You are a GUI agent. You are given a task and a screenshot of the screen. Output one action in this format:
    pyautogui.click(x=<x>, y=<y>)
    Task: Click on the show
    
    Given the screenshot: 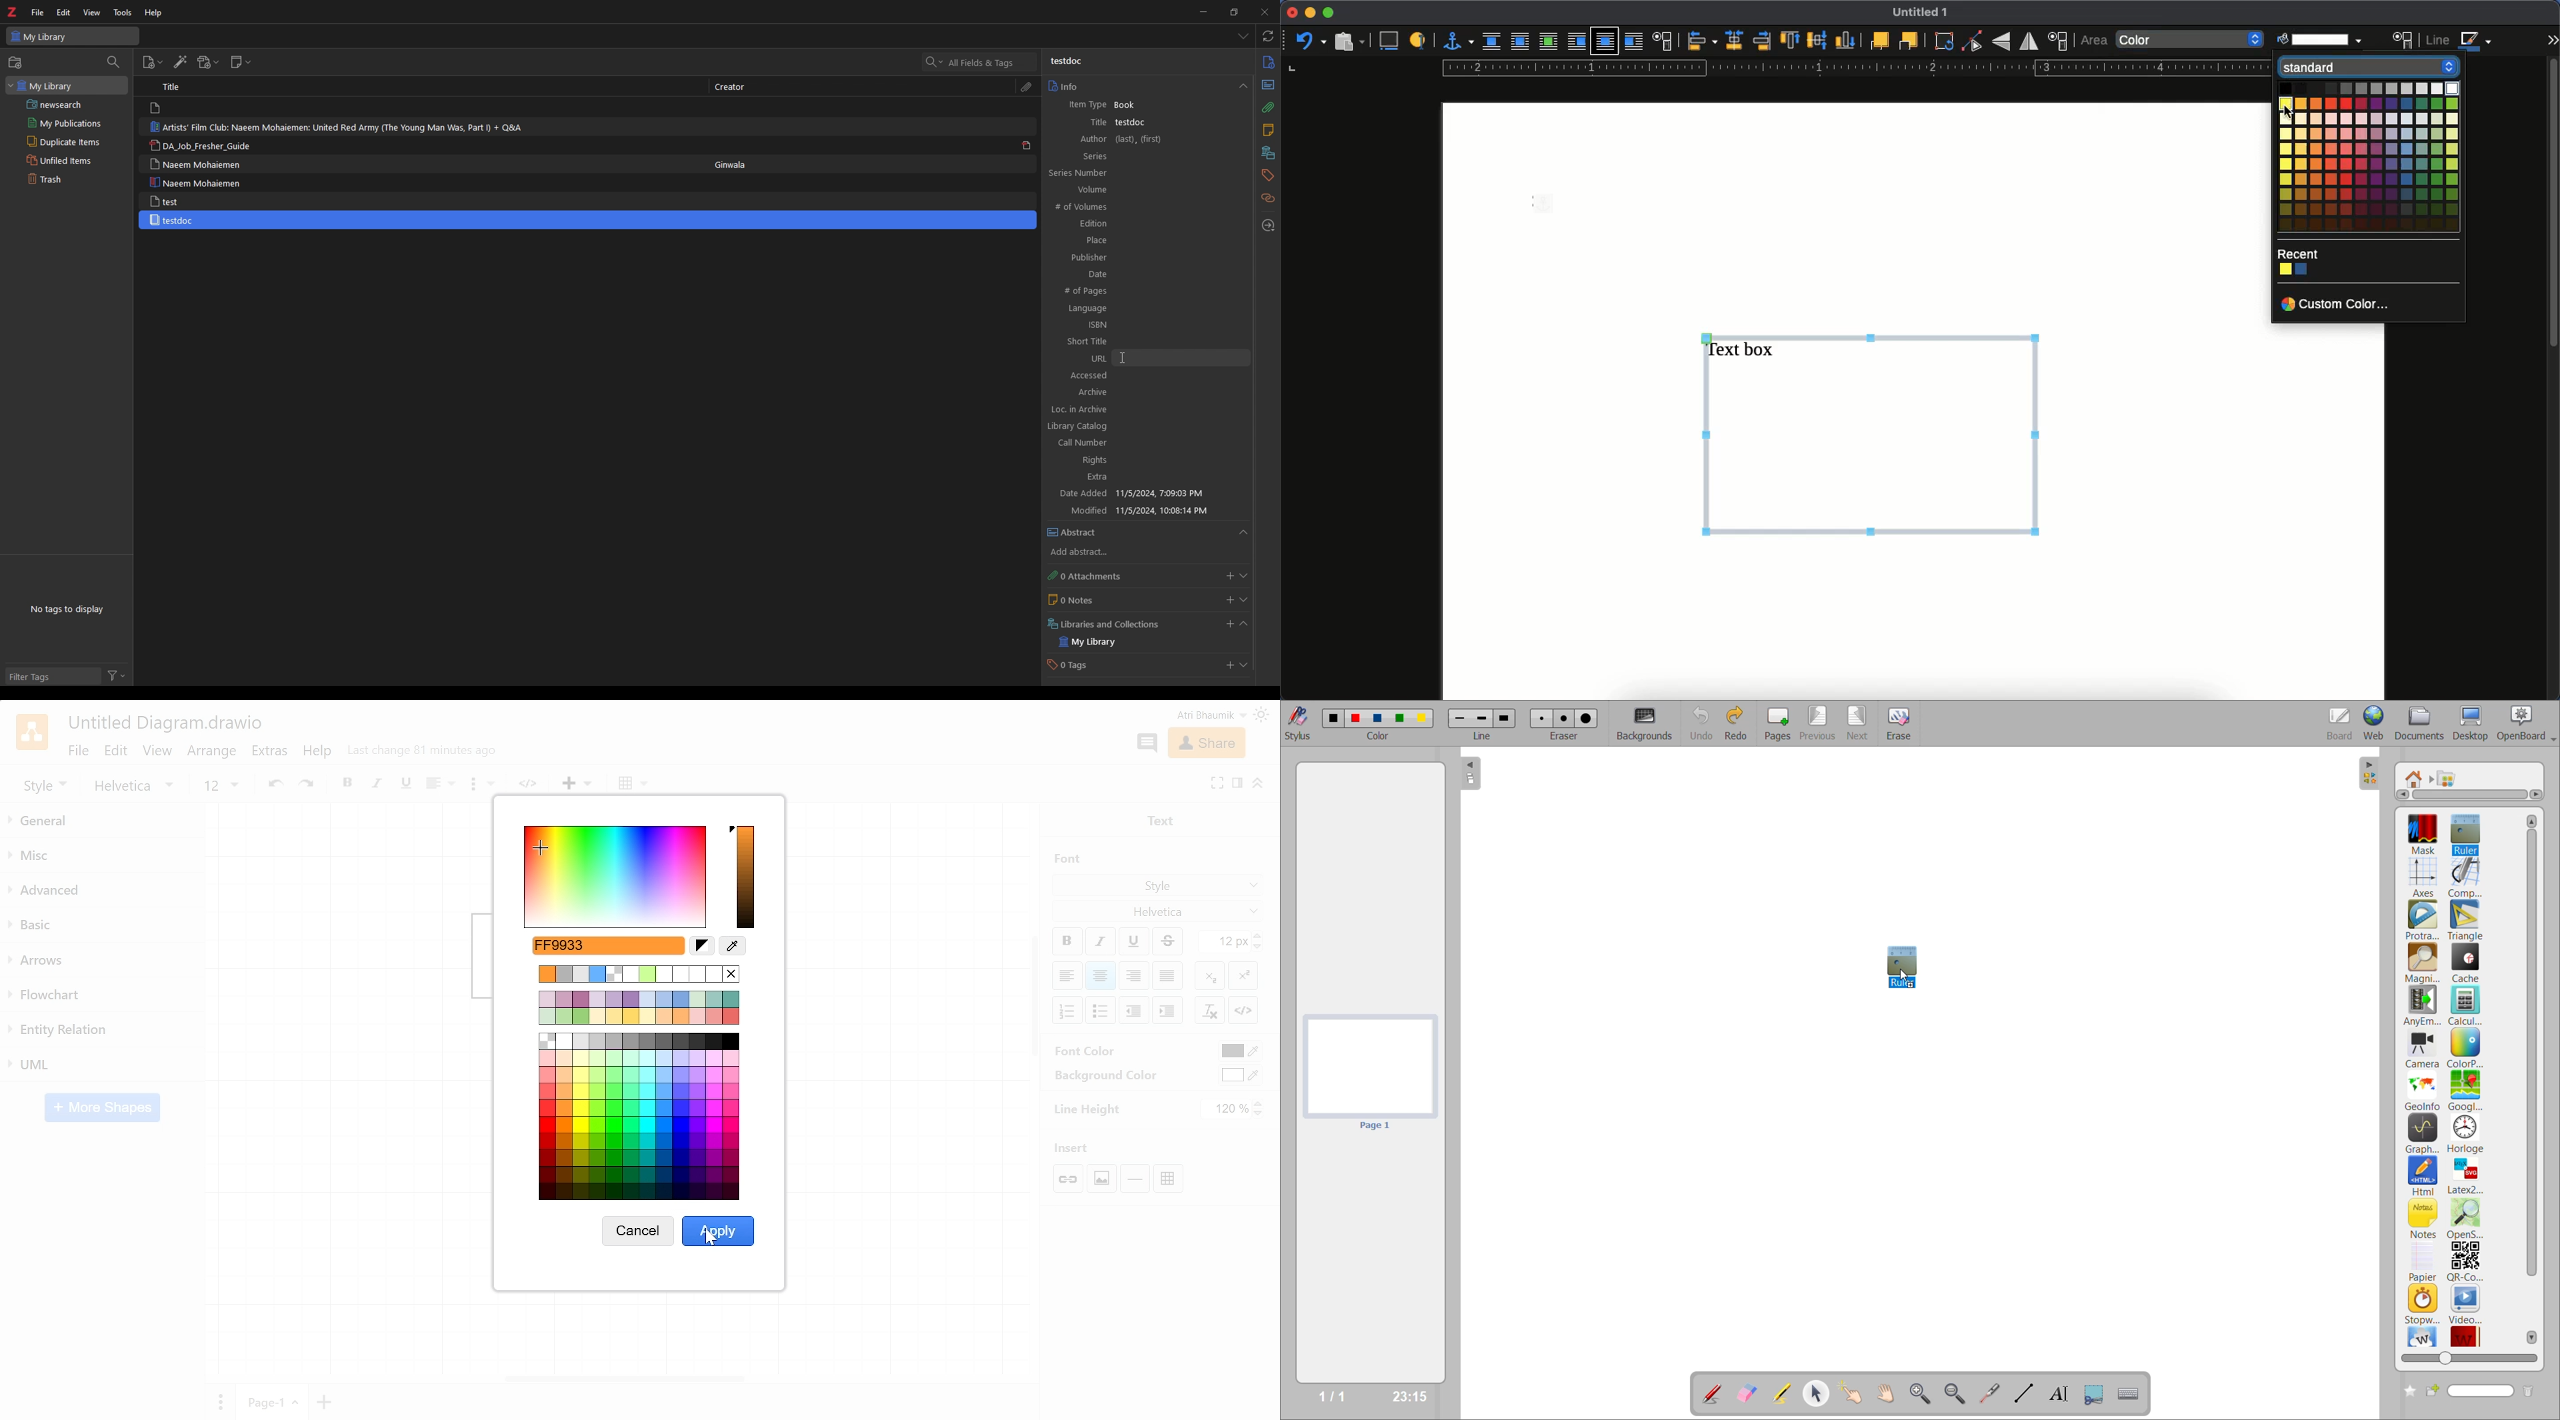 What is the action you would take?
    pyautogui.click(x=1244, y=601)
    